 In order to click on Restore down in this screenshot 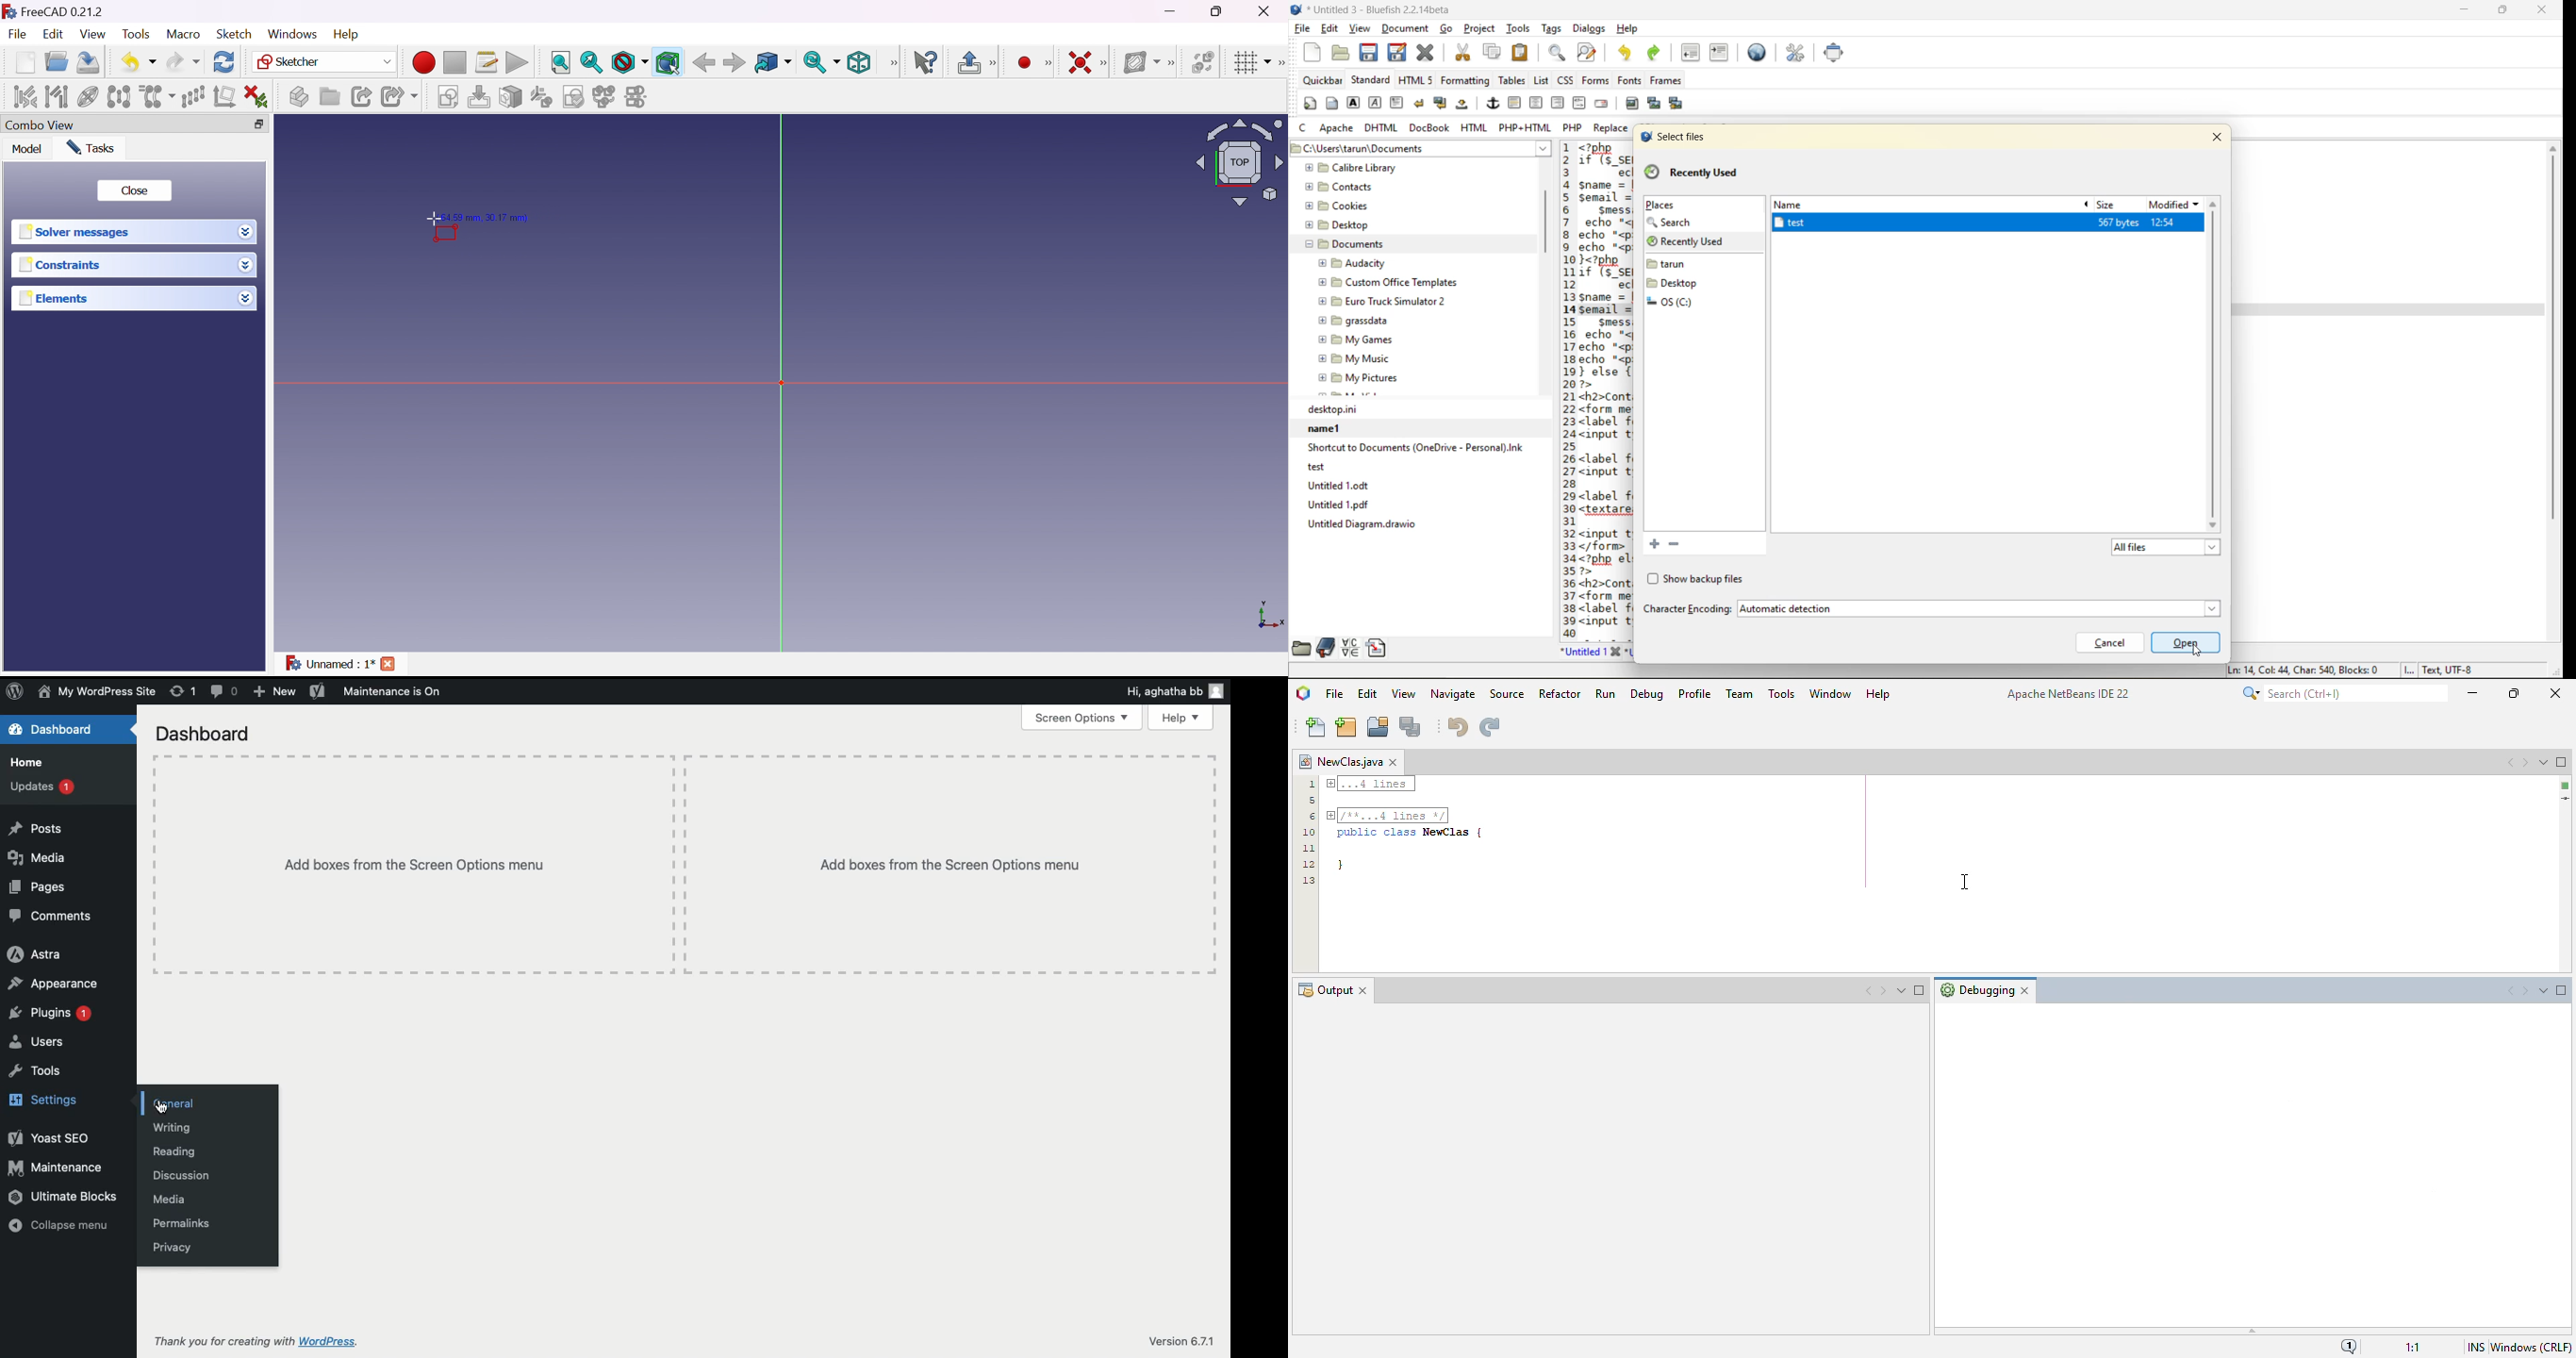, I will do `click(259, 124)`.